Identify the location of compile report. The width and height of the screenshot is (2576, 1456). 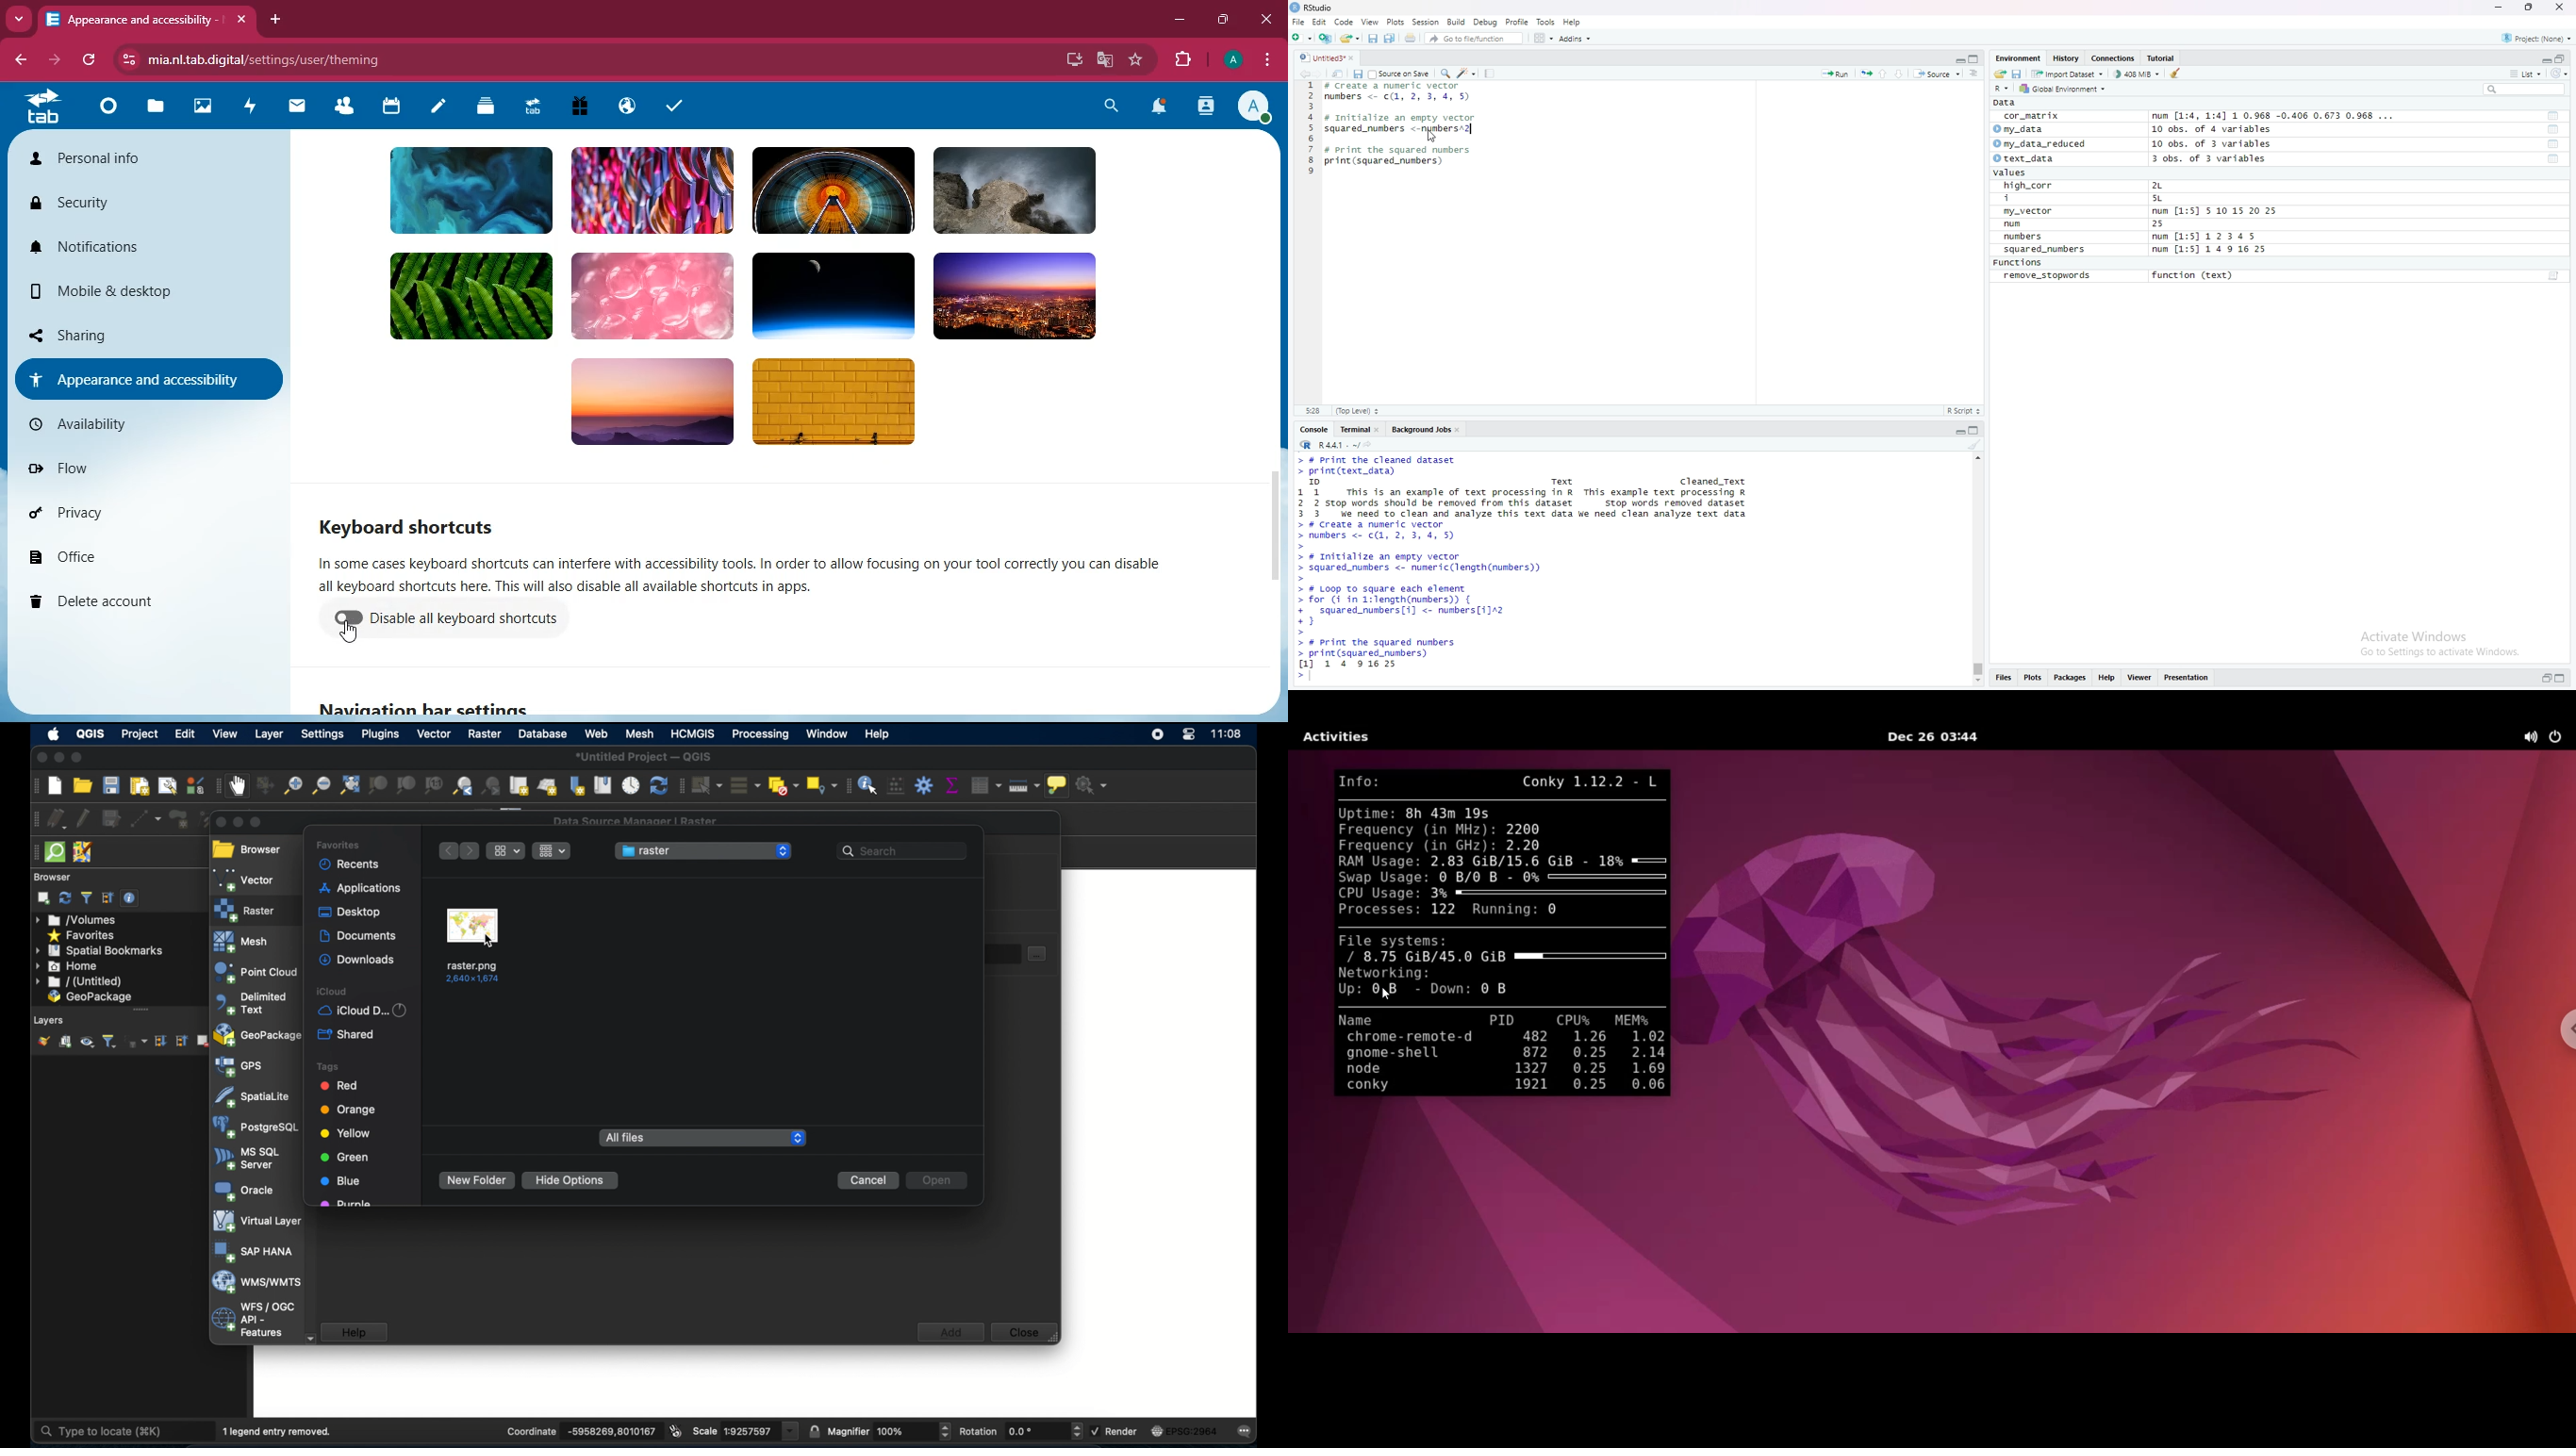
(1489, 73).